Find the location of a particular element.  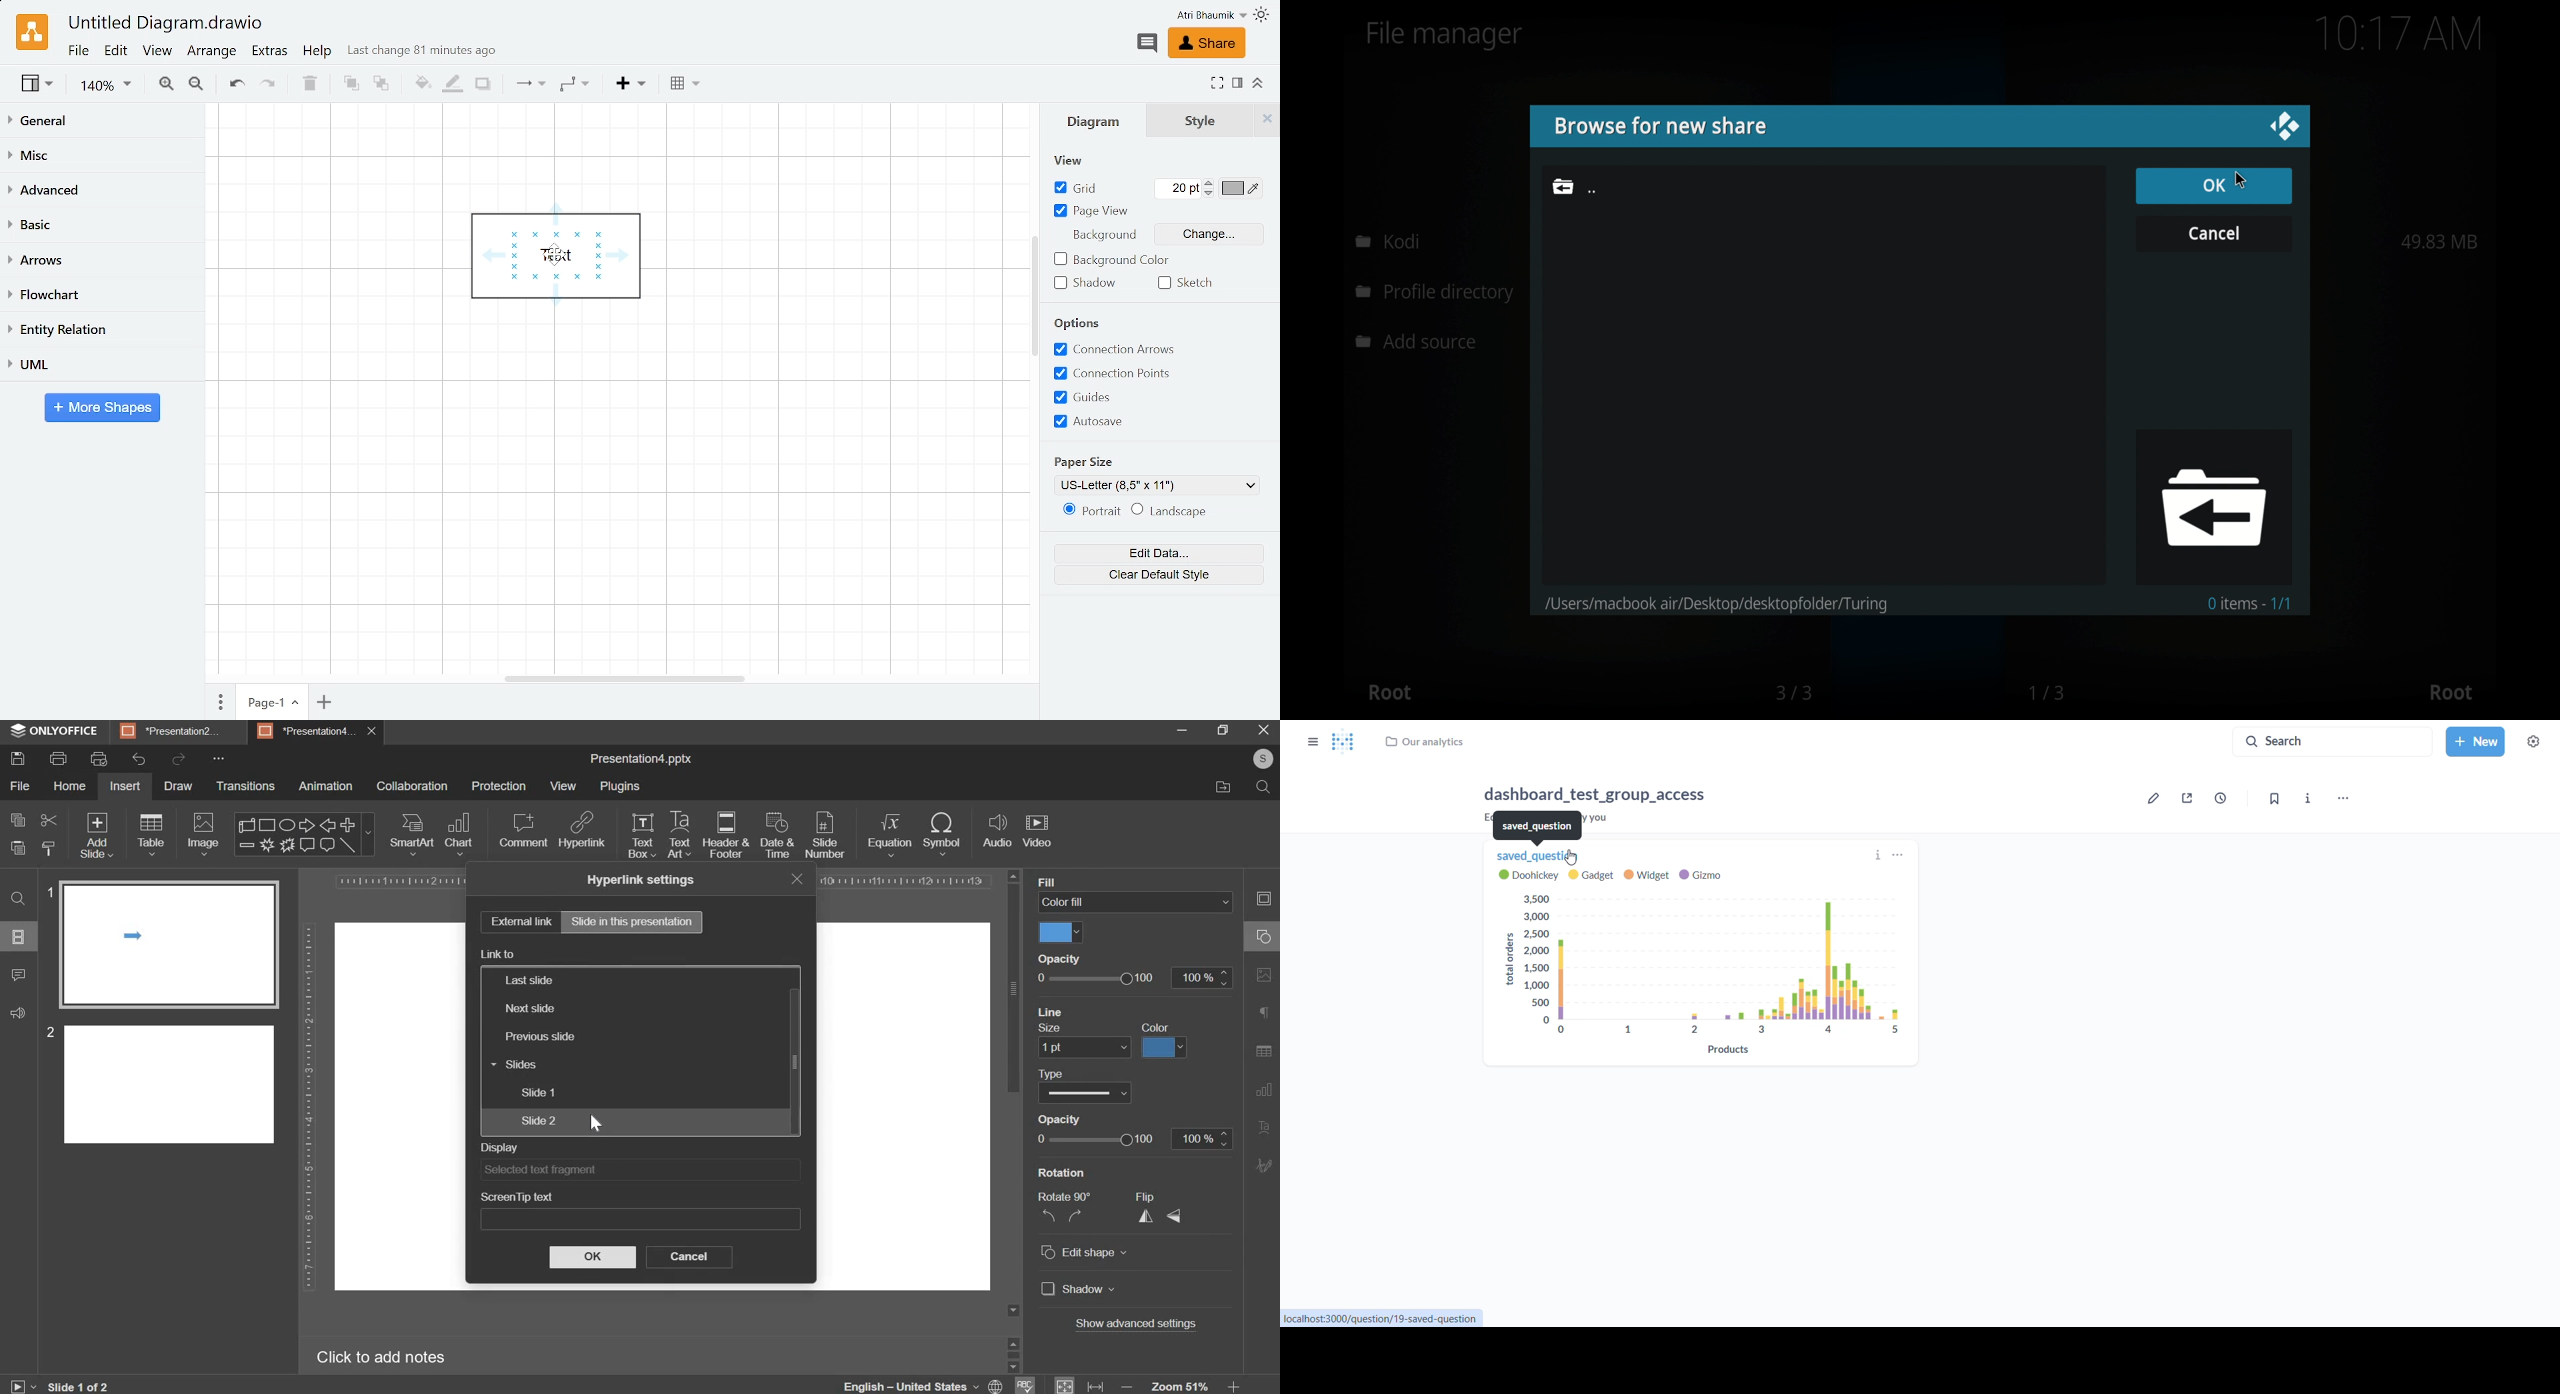

next slide is located at coordinates (530, 1009).